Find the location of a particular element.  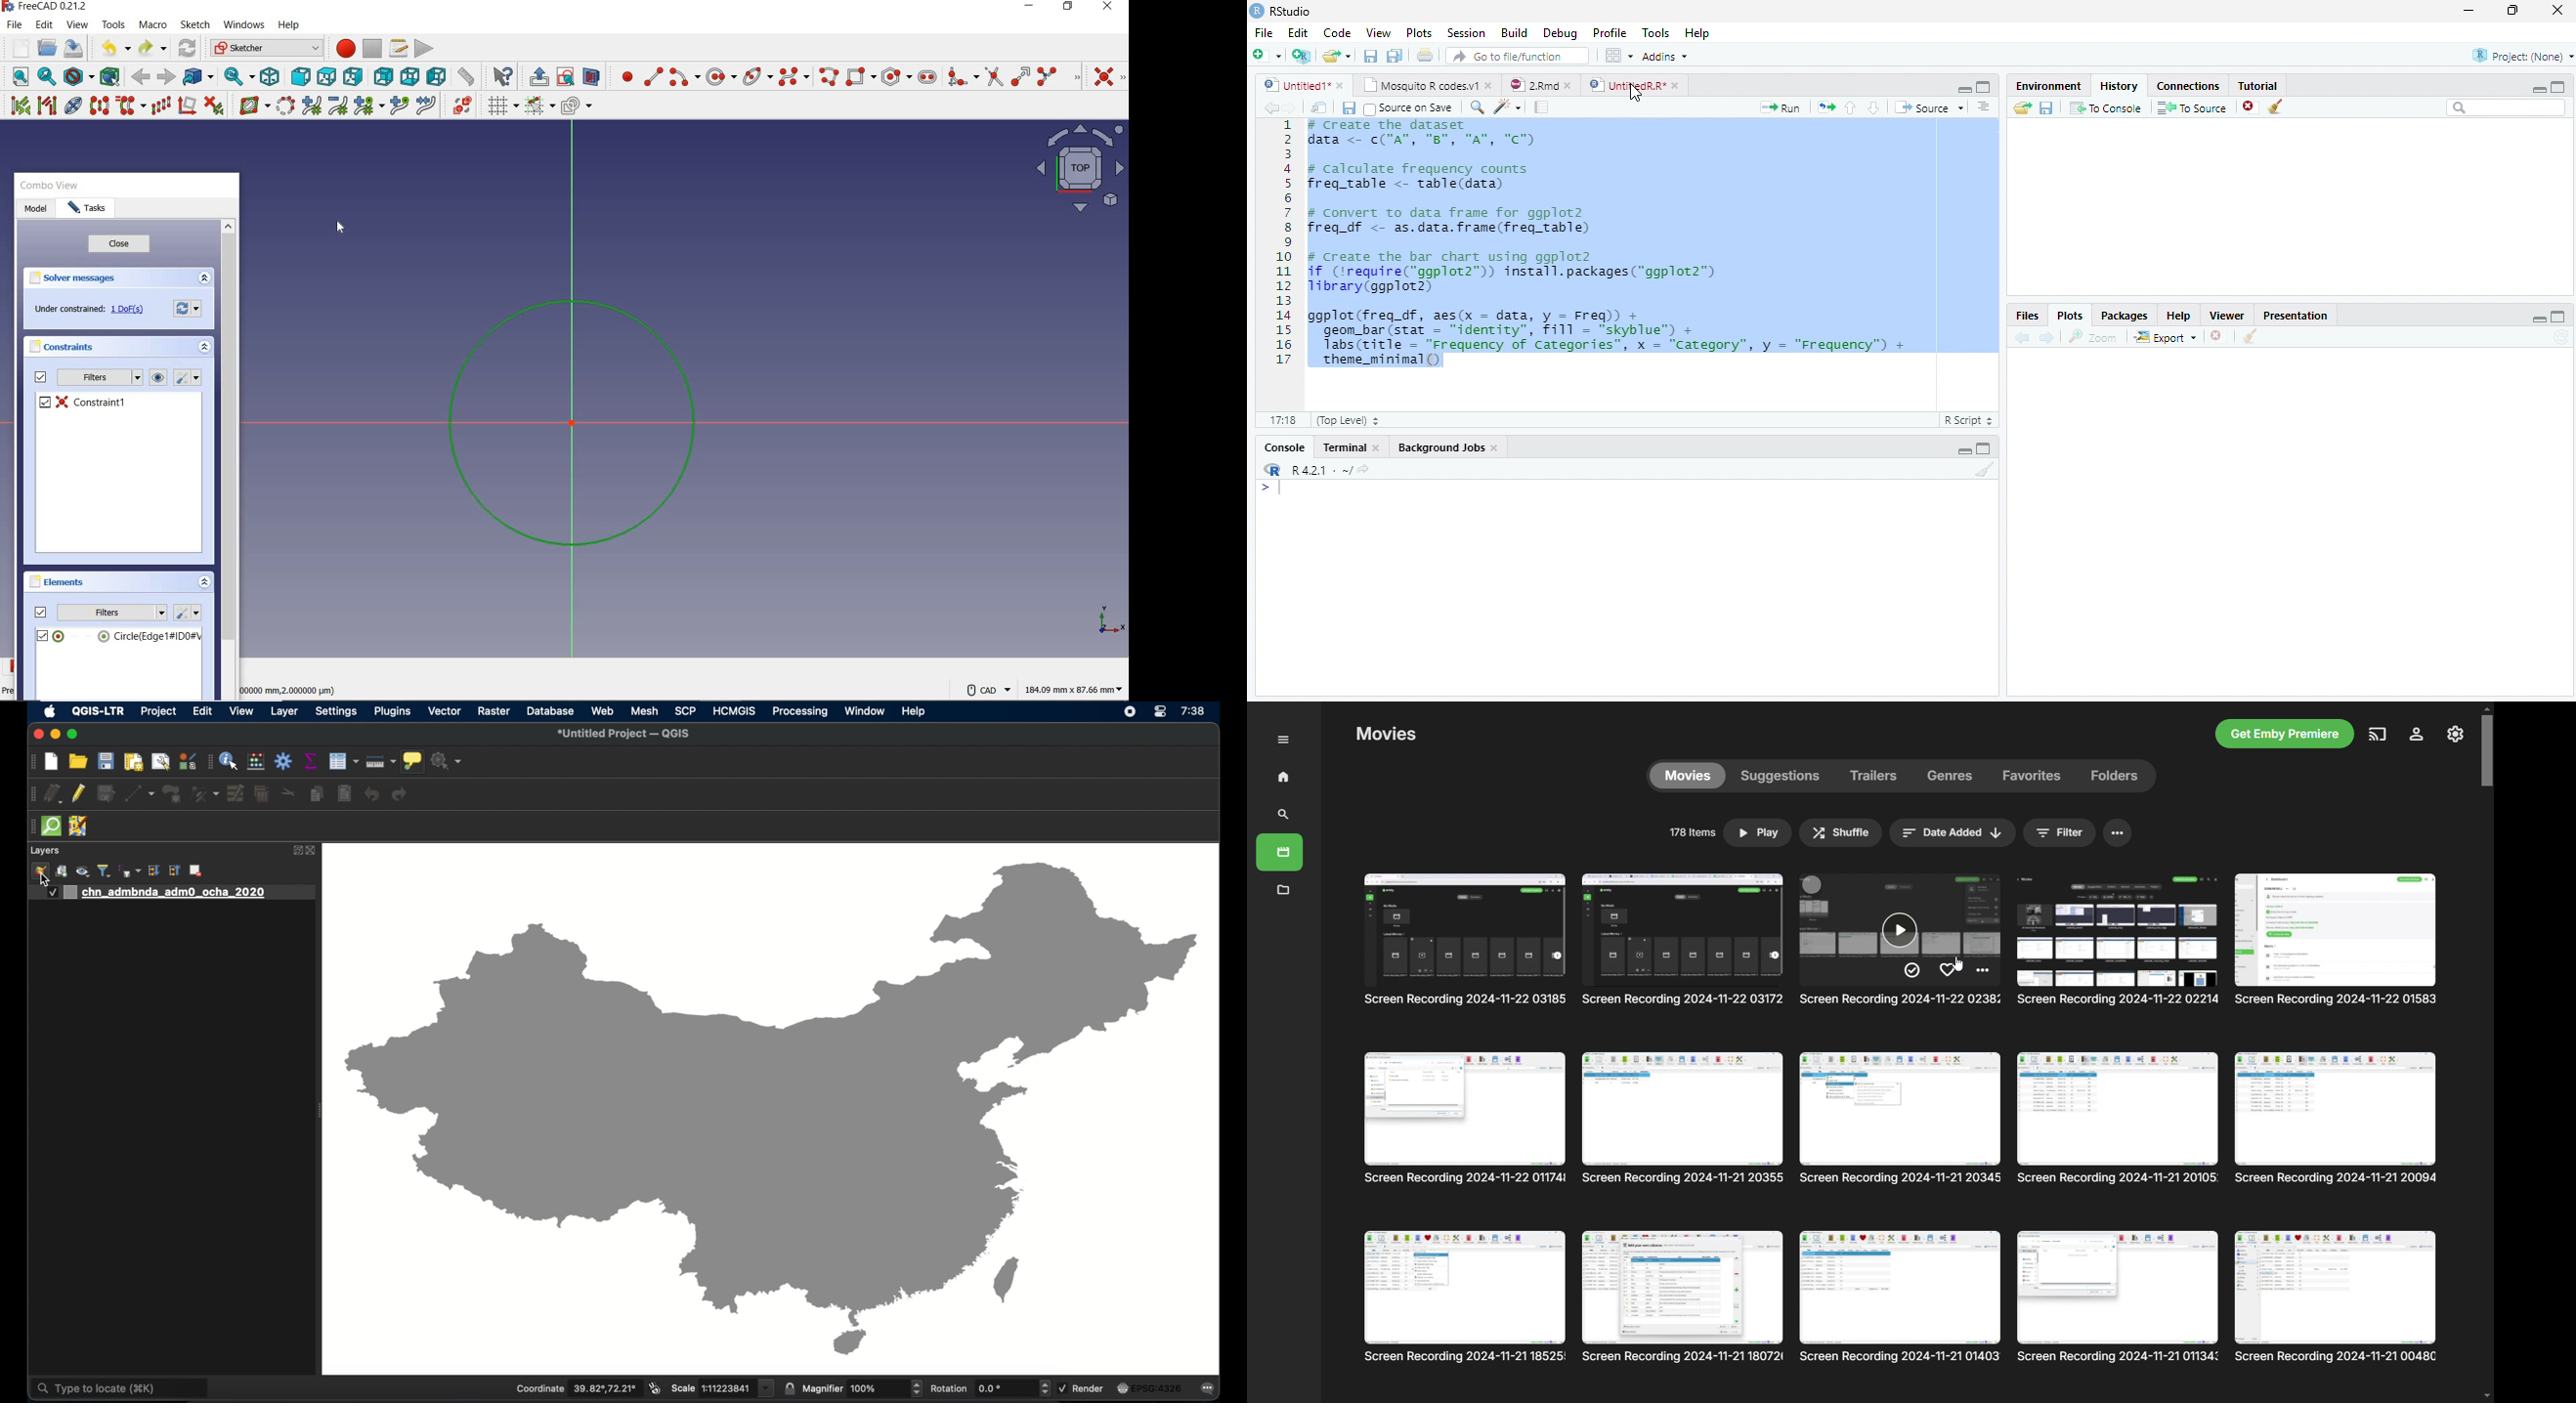

Clear Console is located at coordinates (2275, 106).